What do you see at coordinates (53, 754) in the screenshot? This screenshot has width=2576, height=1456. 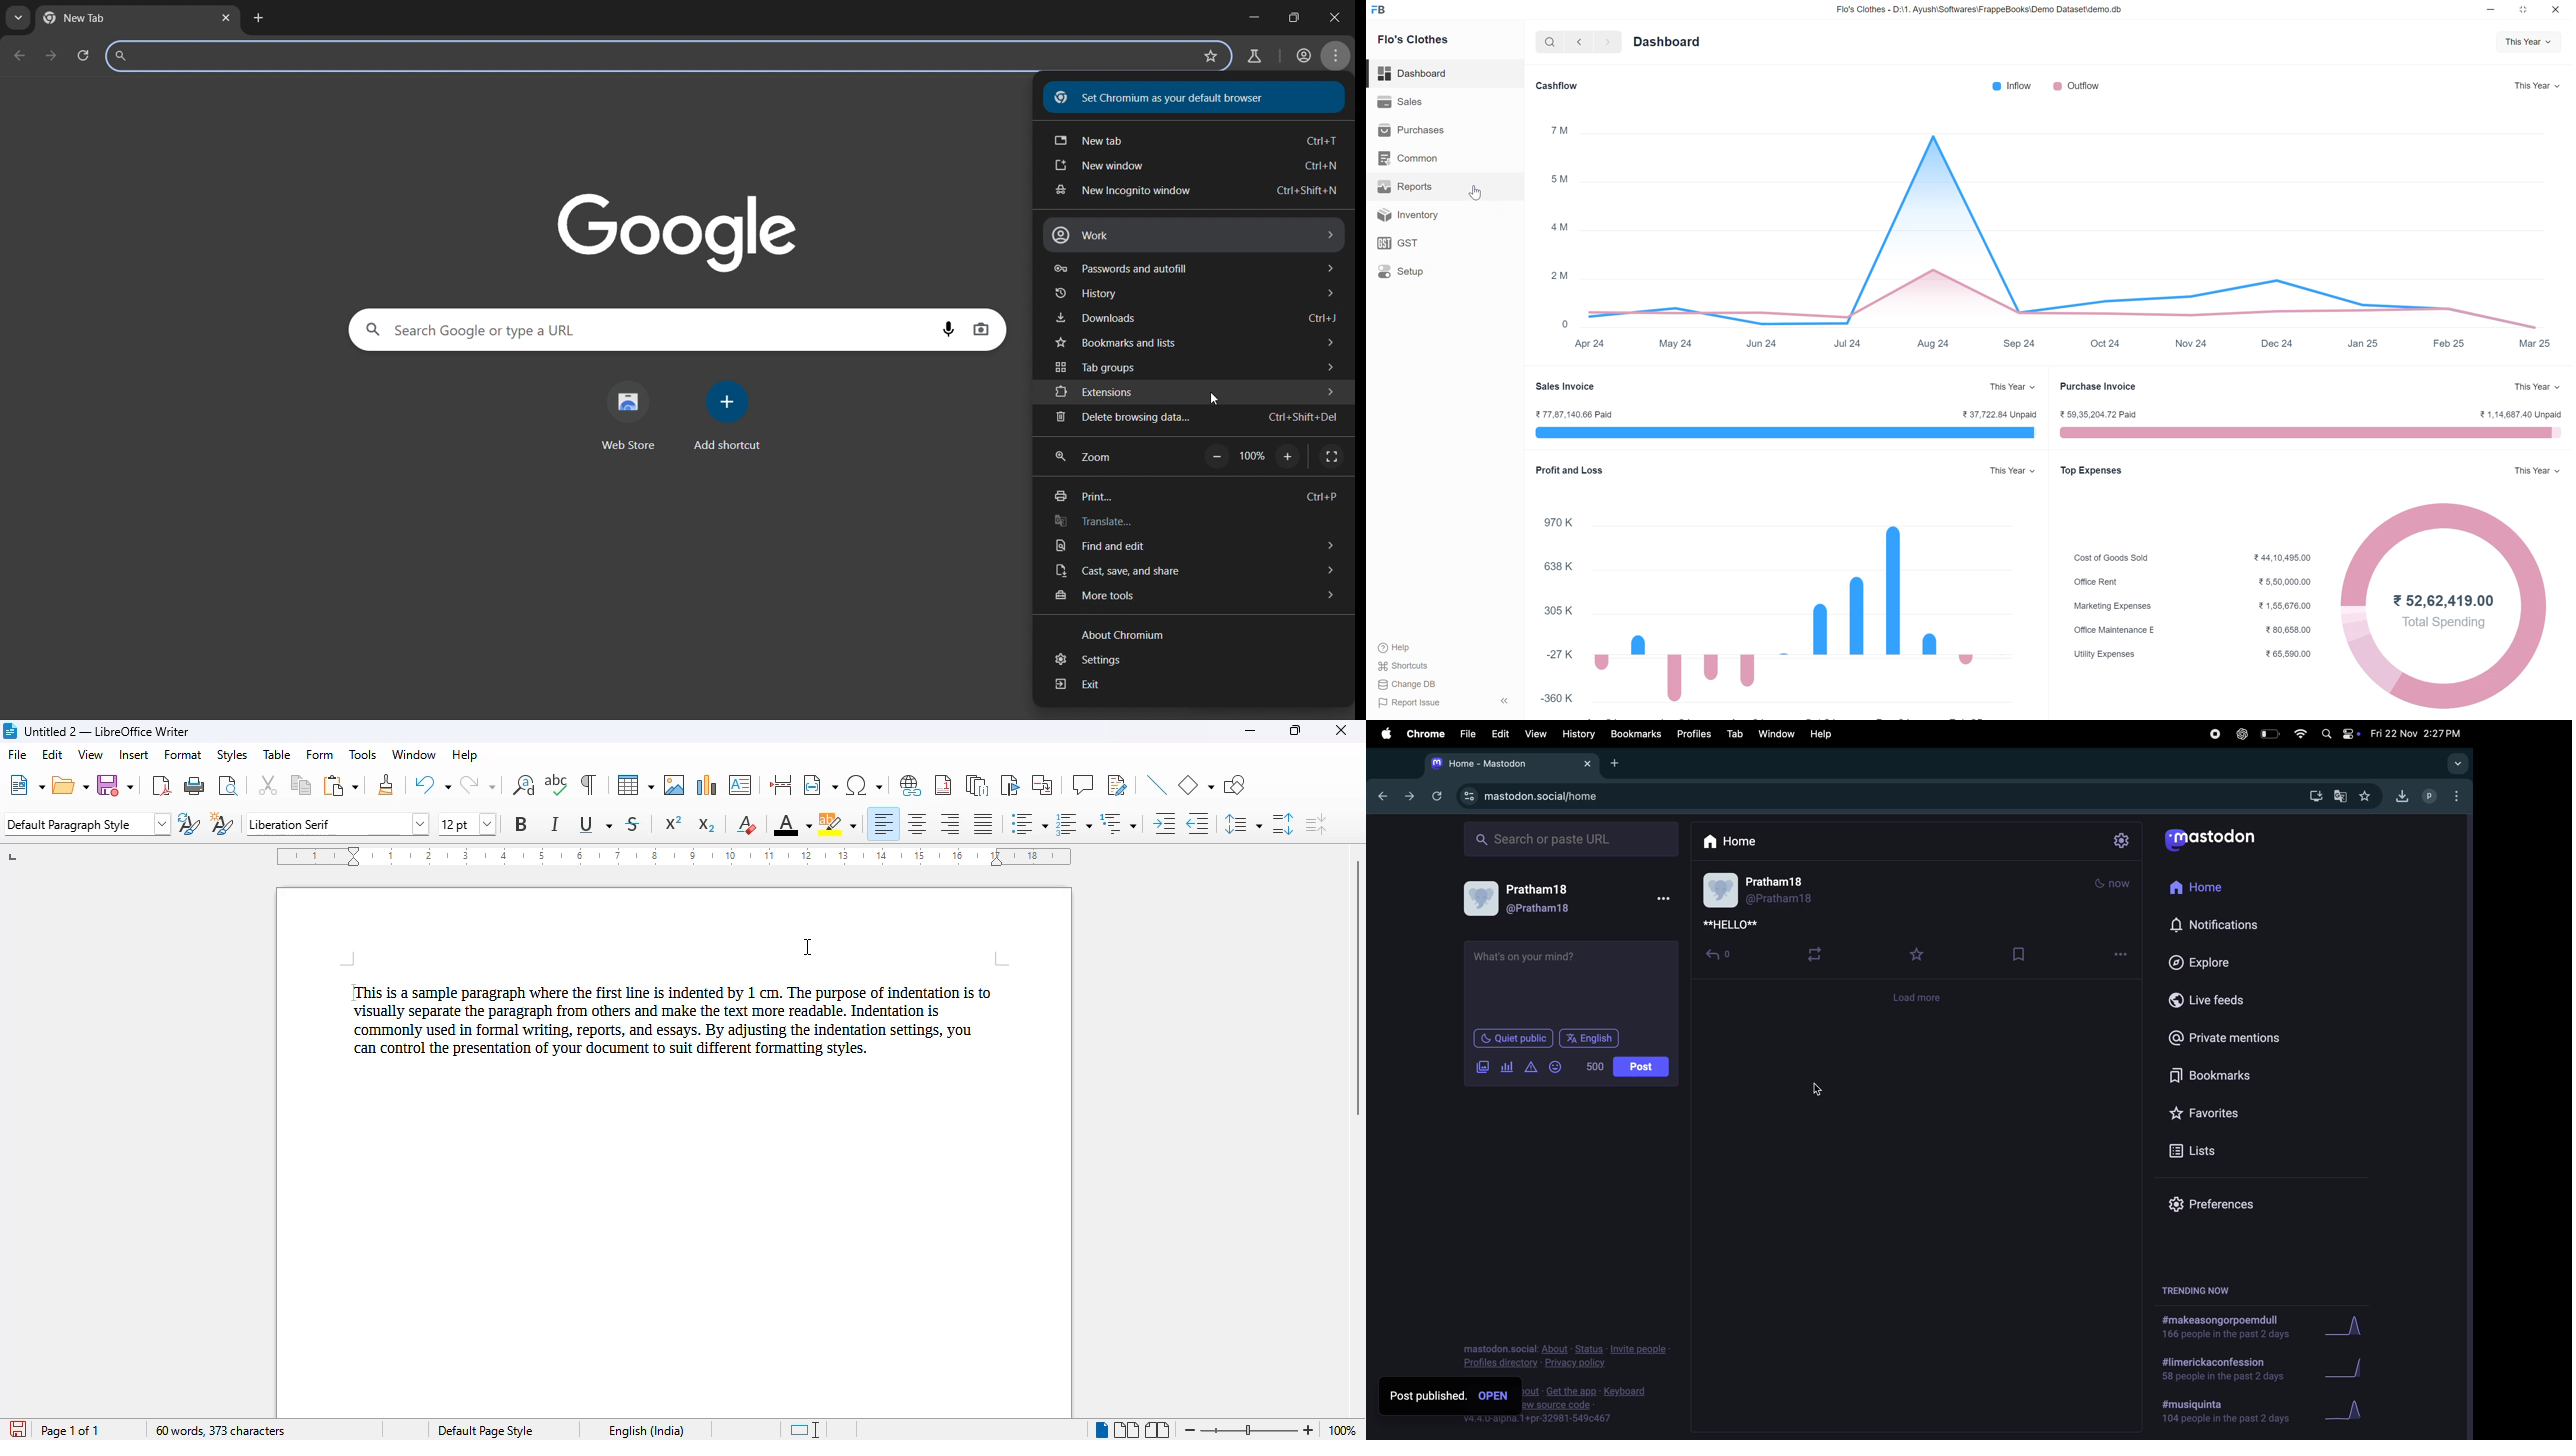 I see `edit` at bounding box center [53, 754].